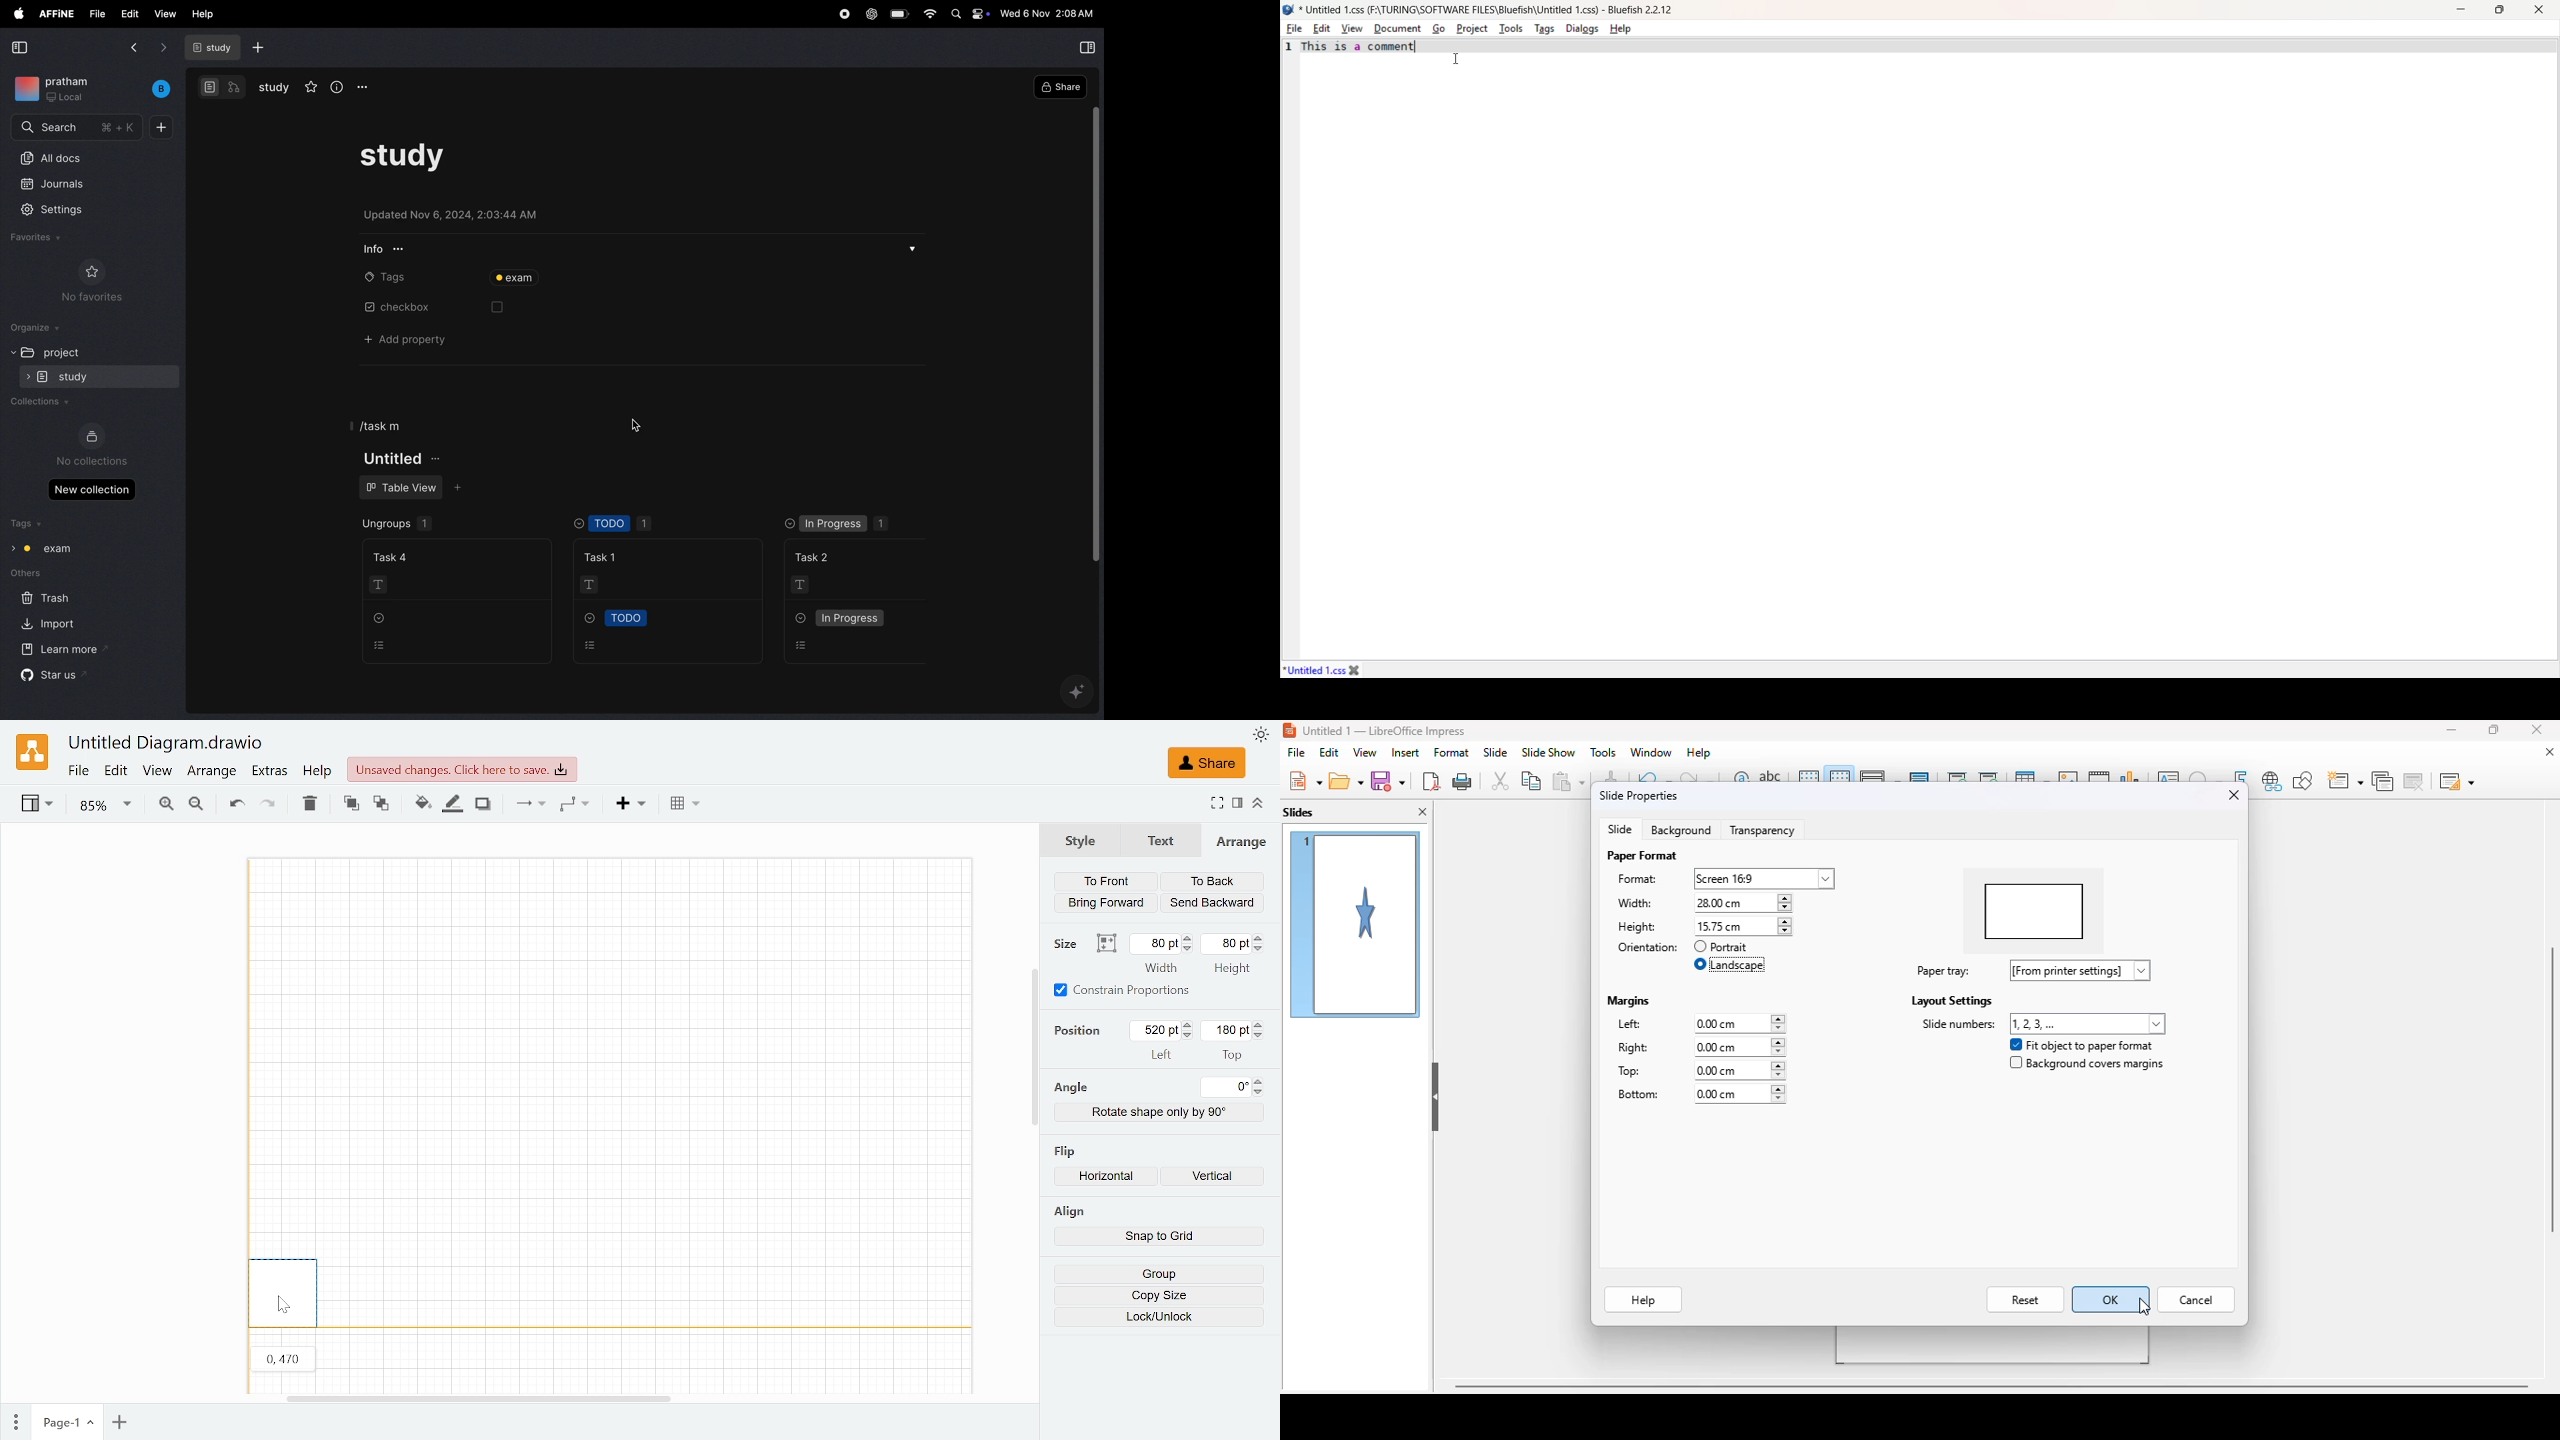 The image size is (2576, 1456). What do you see at coordinates (1387, 780) in the screenshot?
I see `save` at bounding box center [1387, 780].